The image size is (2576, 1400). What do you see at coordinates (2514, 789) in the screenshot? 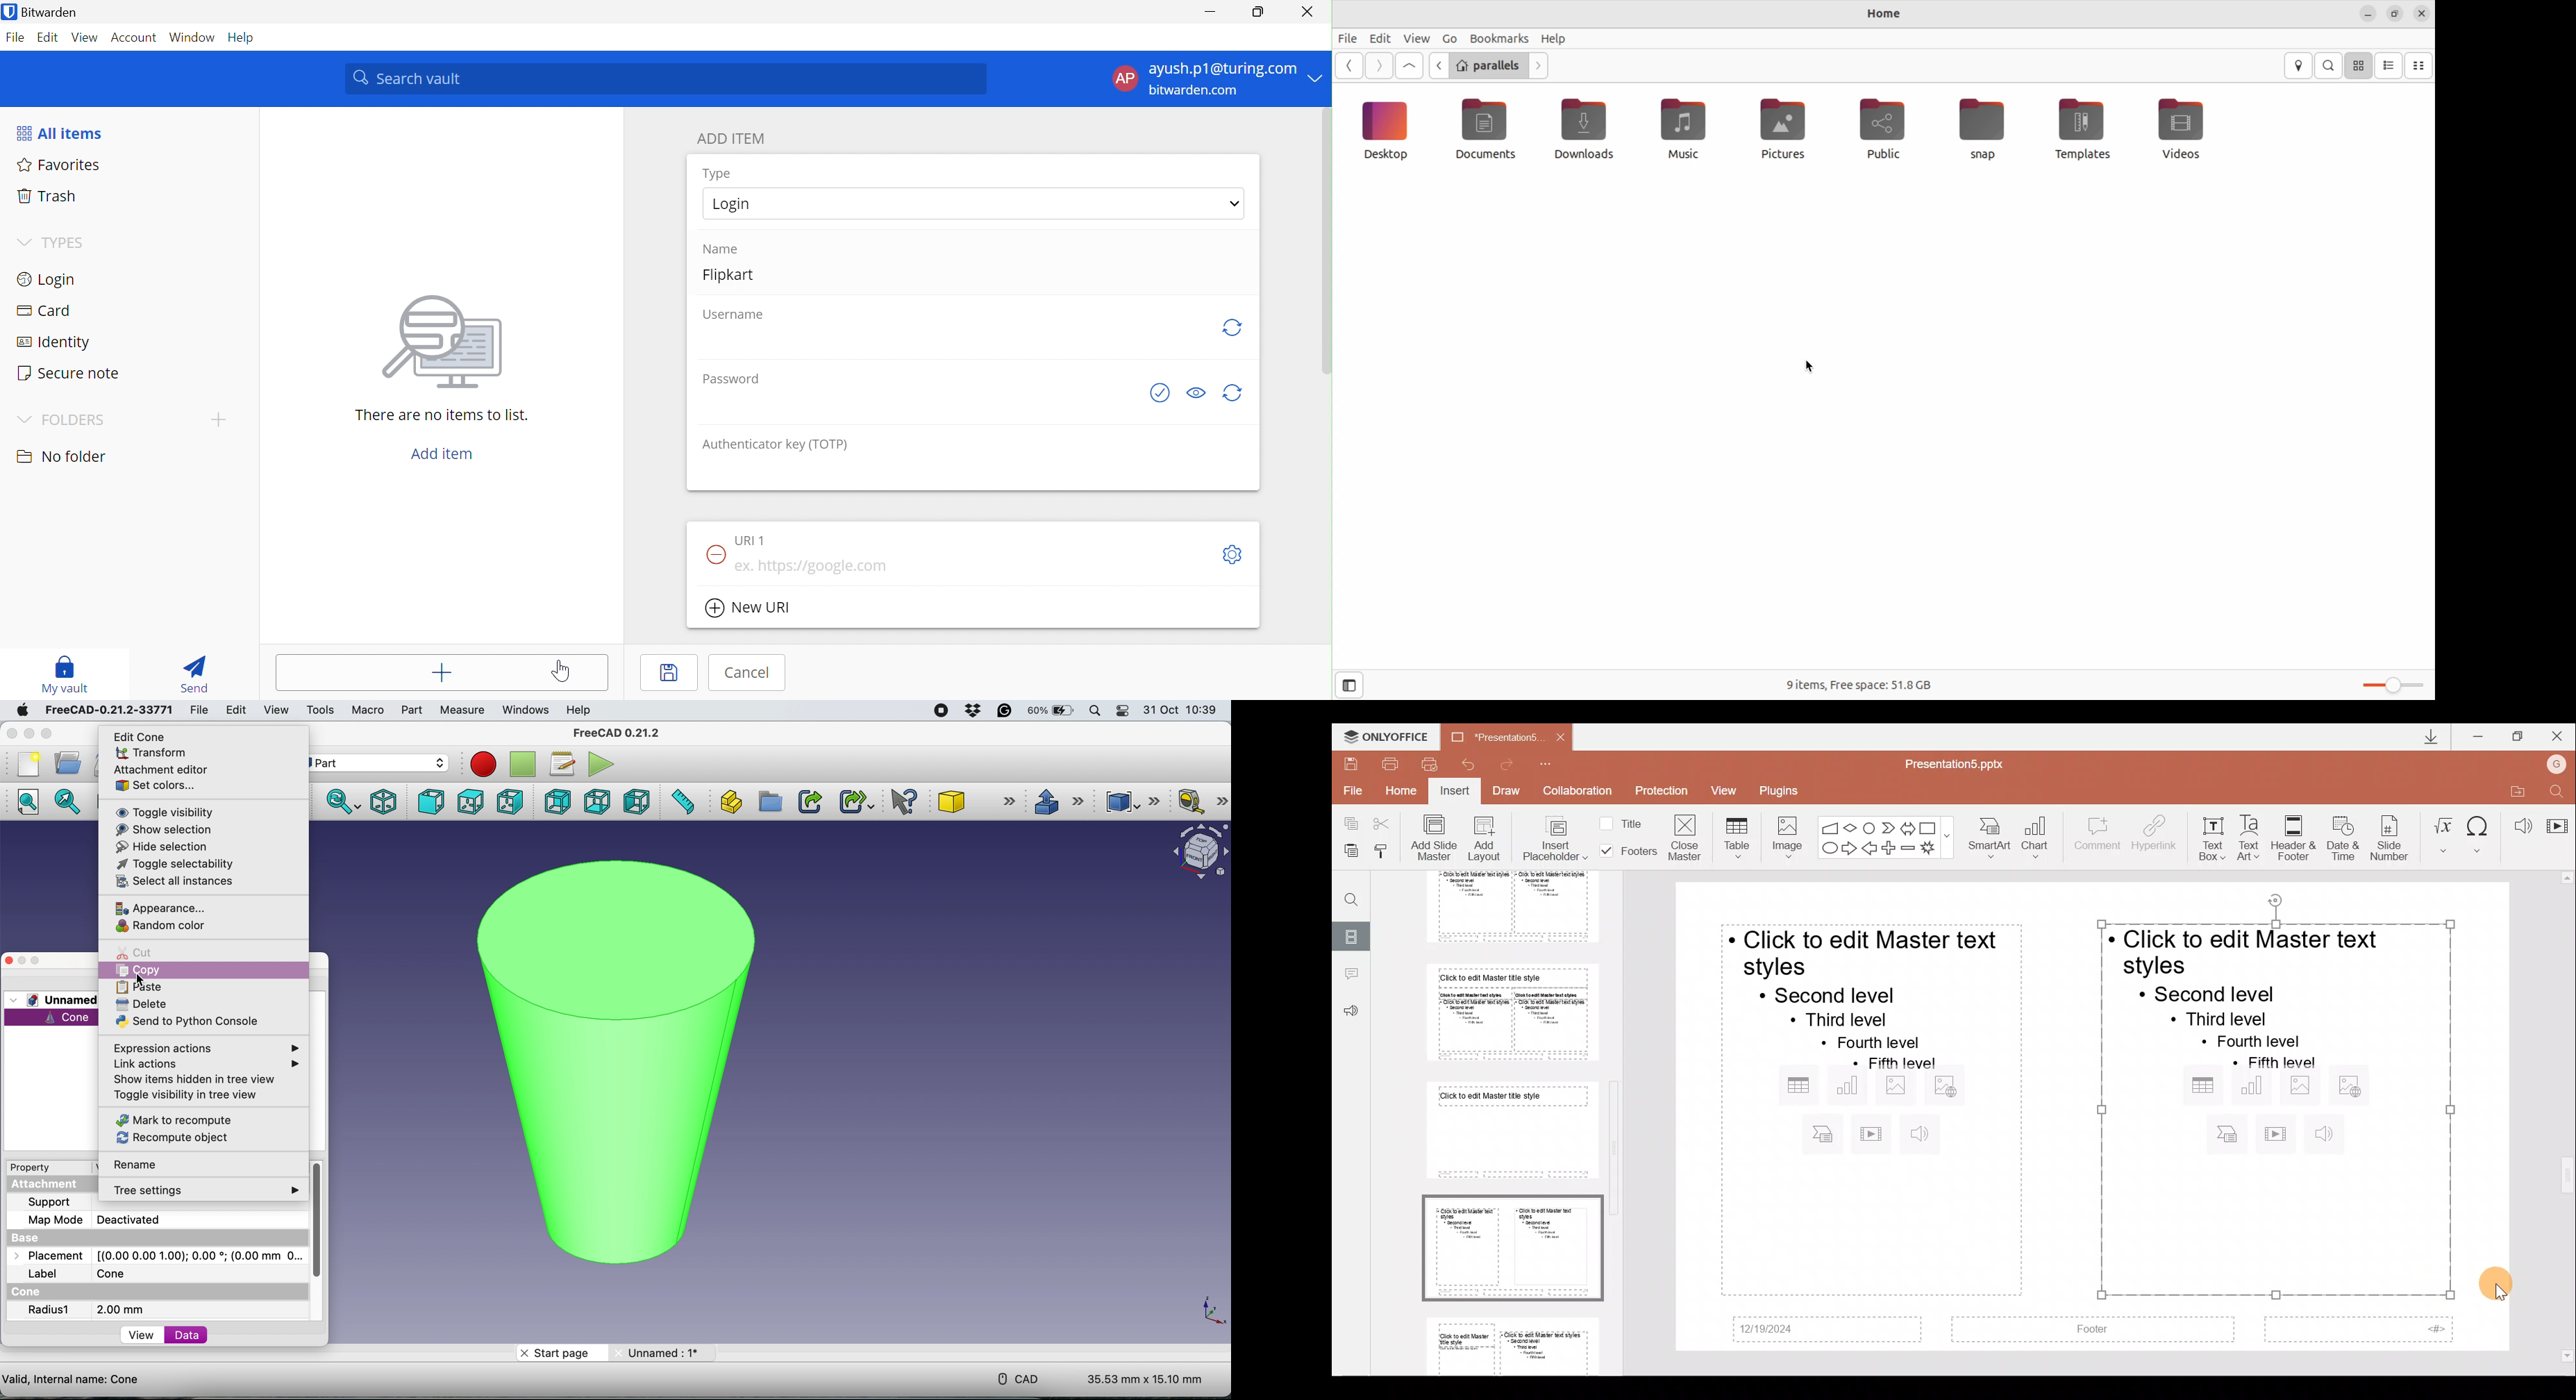
I see `Open file location` at bounding box center [2514, 789].